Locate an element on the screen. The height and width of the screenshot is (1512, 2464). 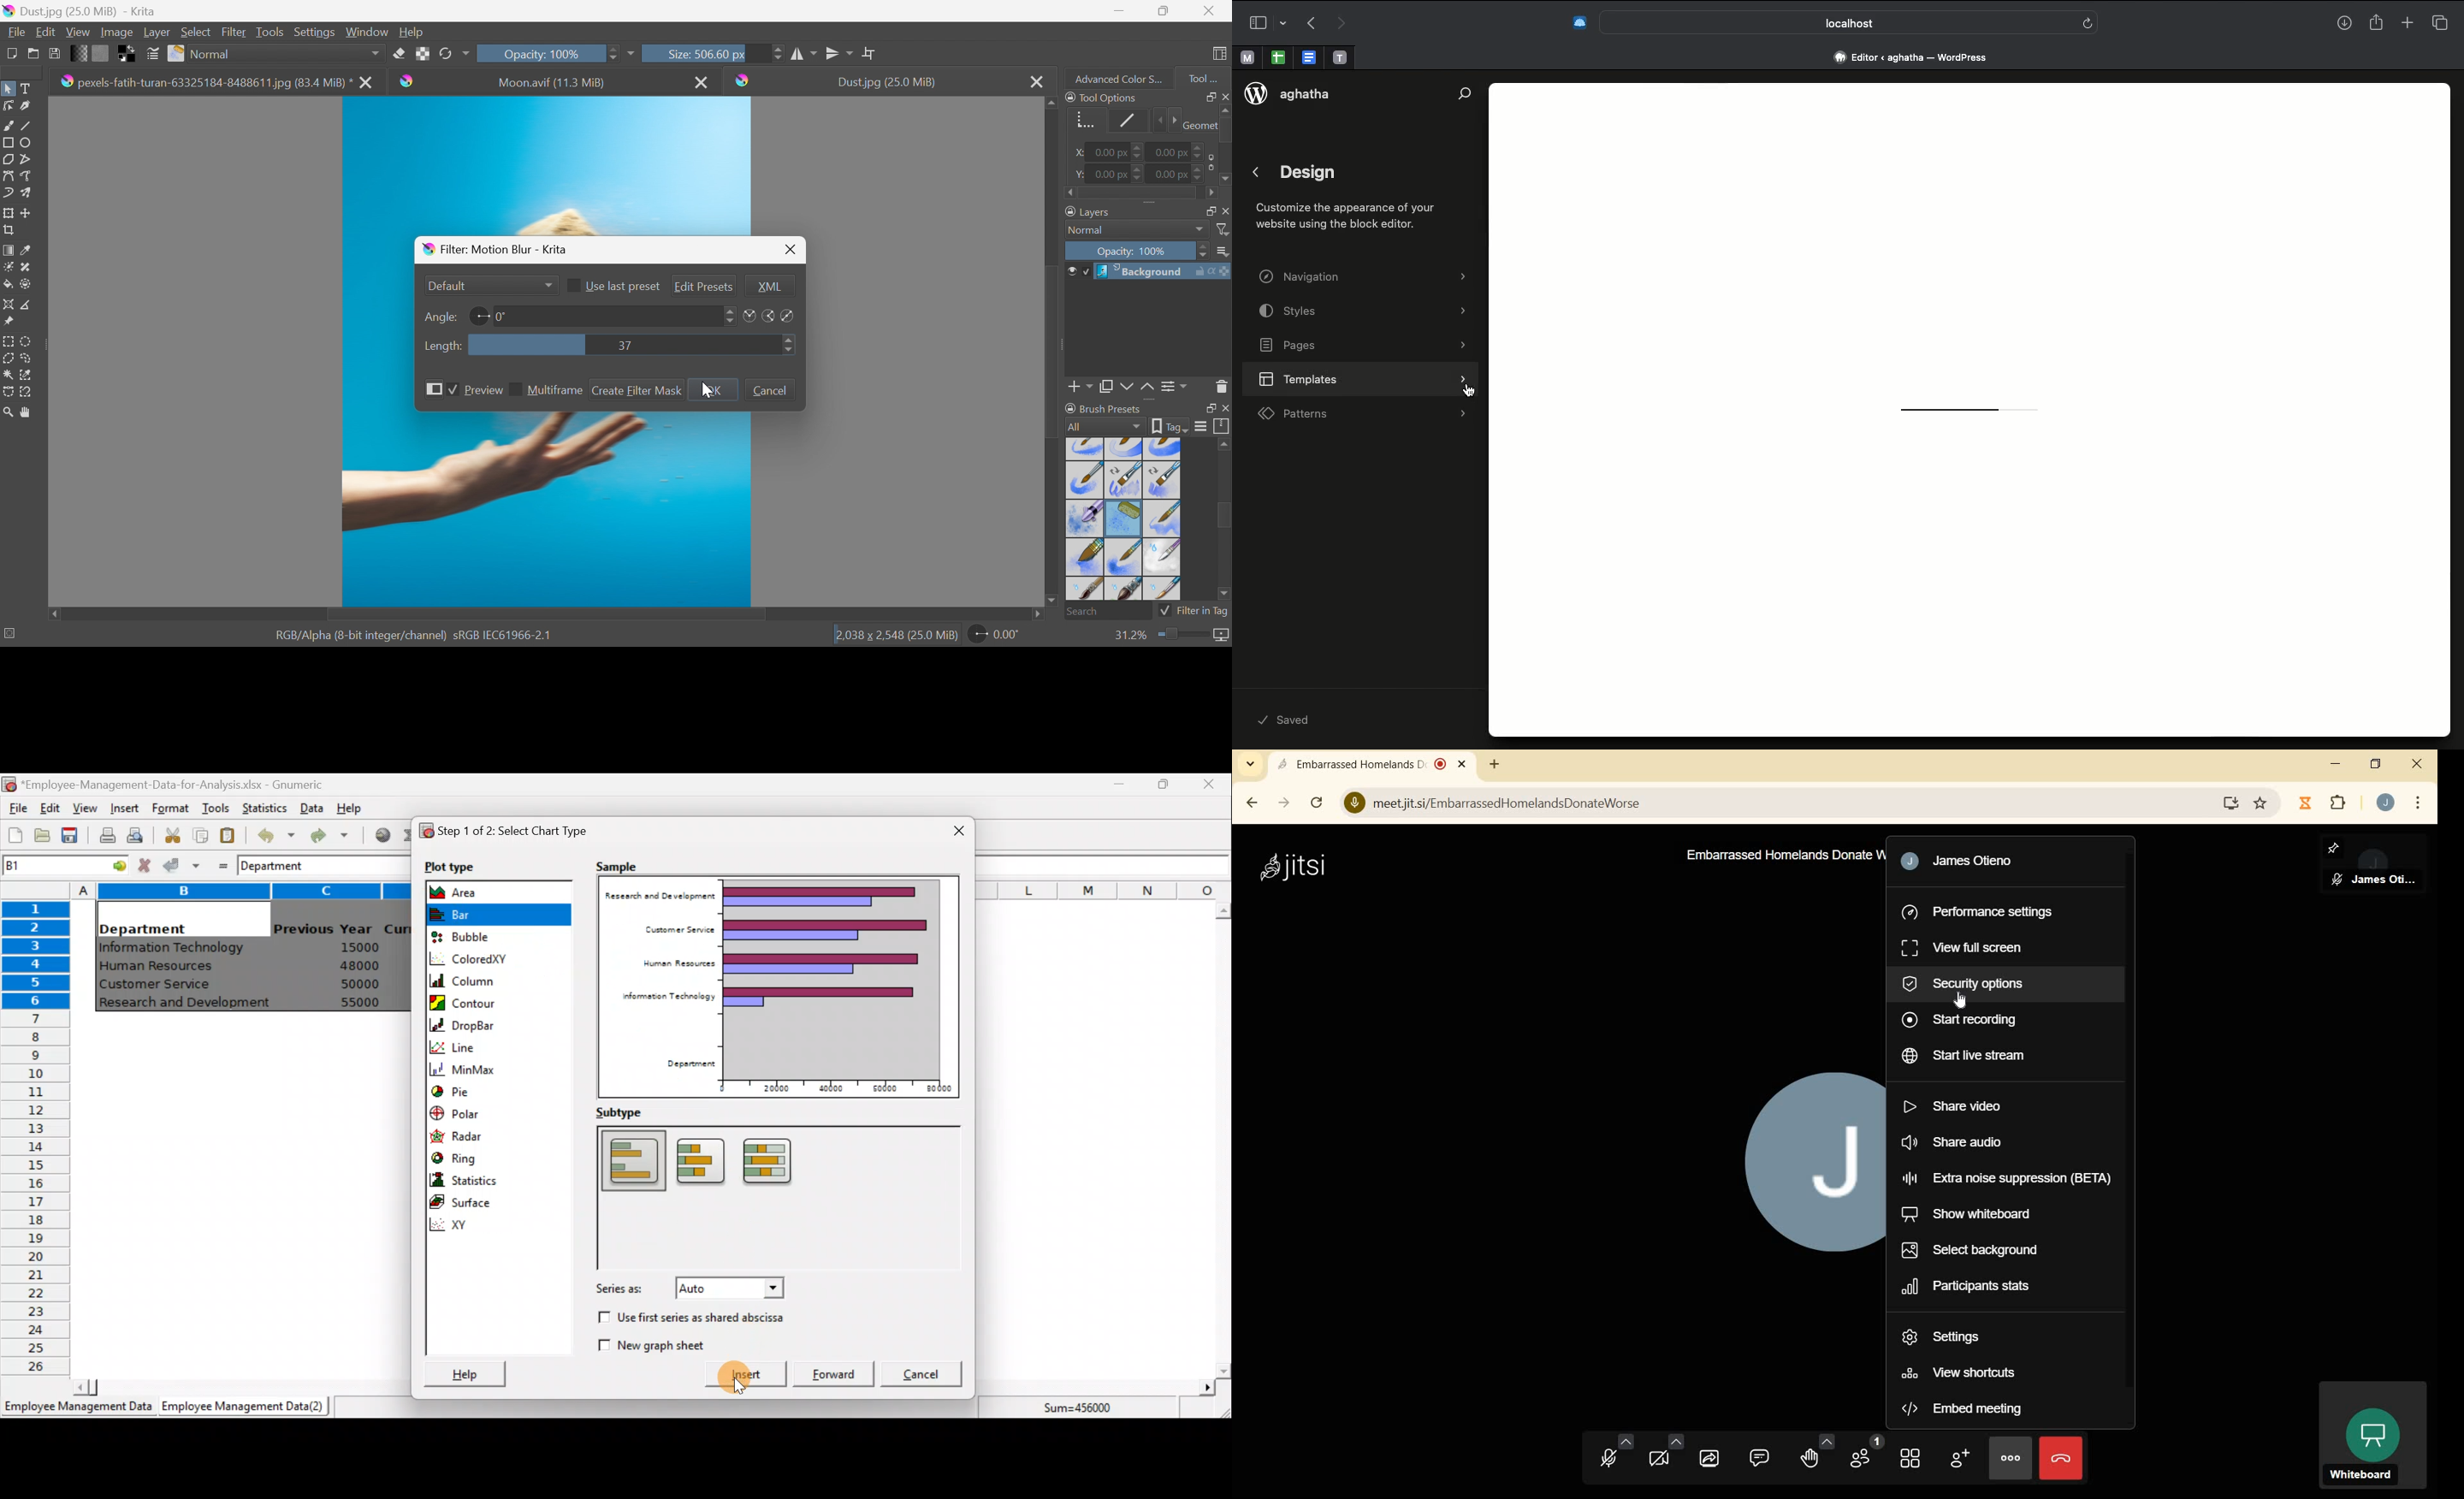
Gnumeric logo is located at coordinates (9, 785).